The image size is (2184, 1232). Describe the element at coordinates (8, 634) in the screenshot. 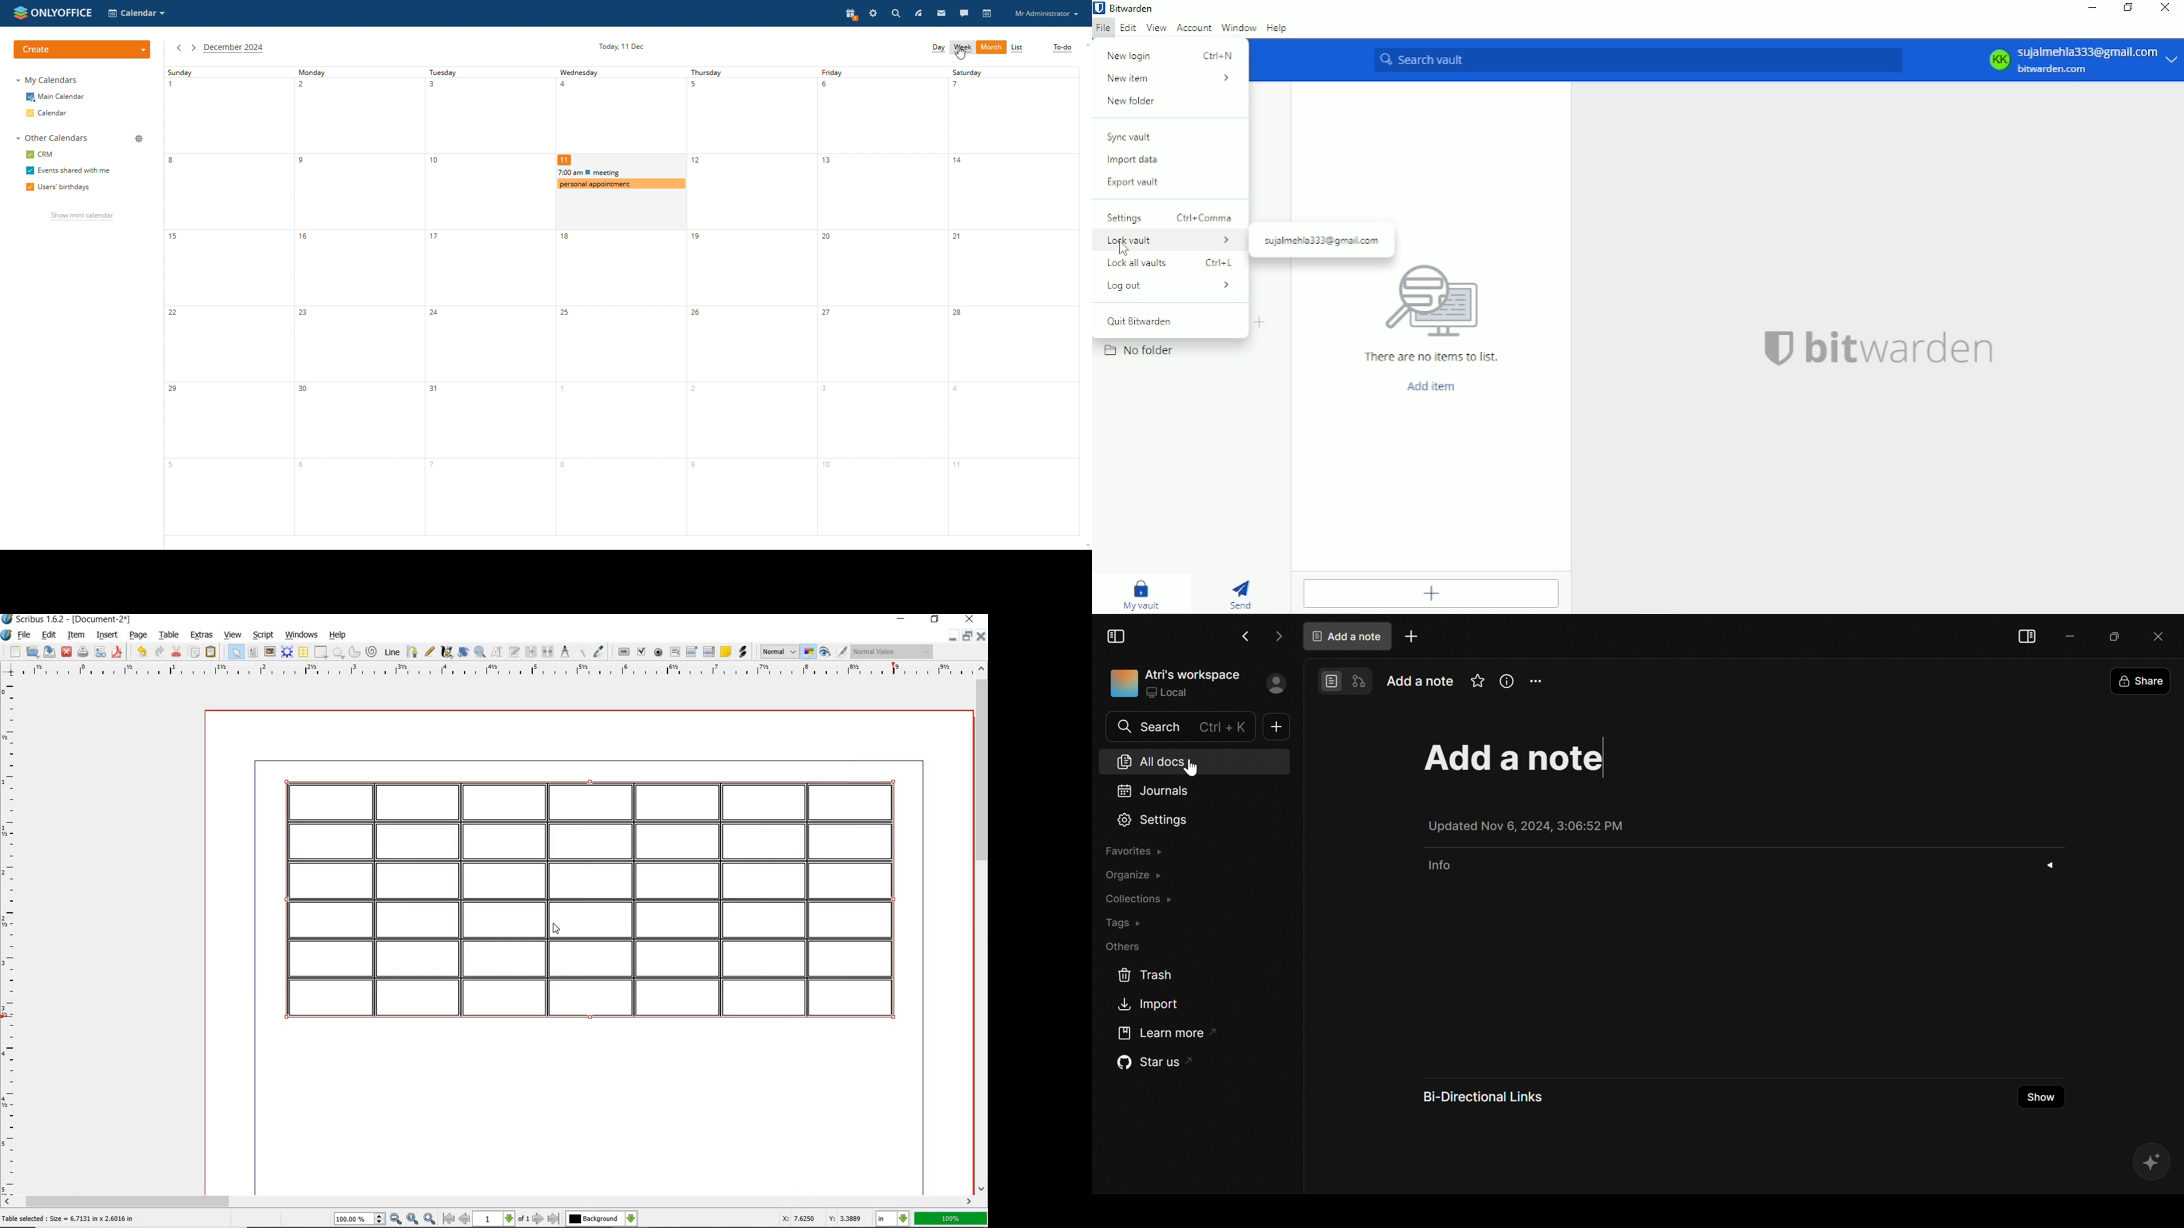

I see `system logo` at that location.